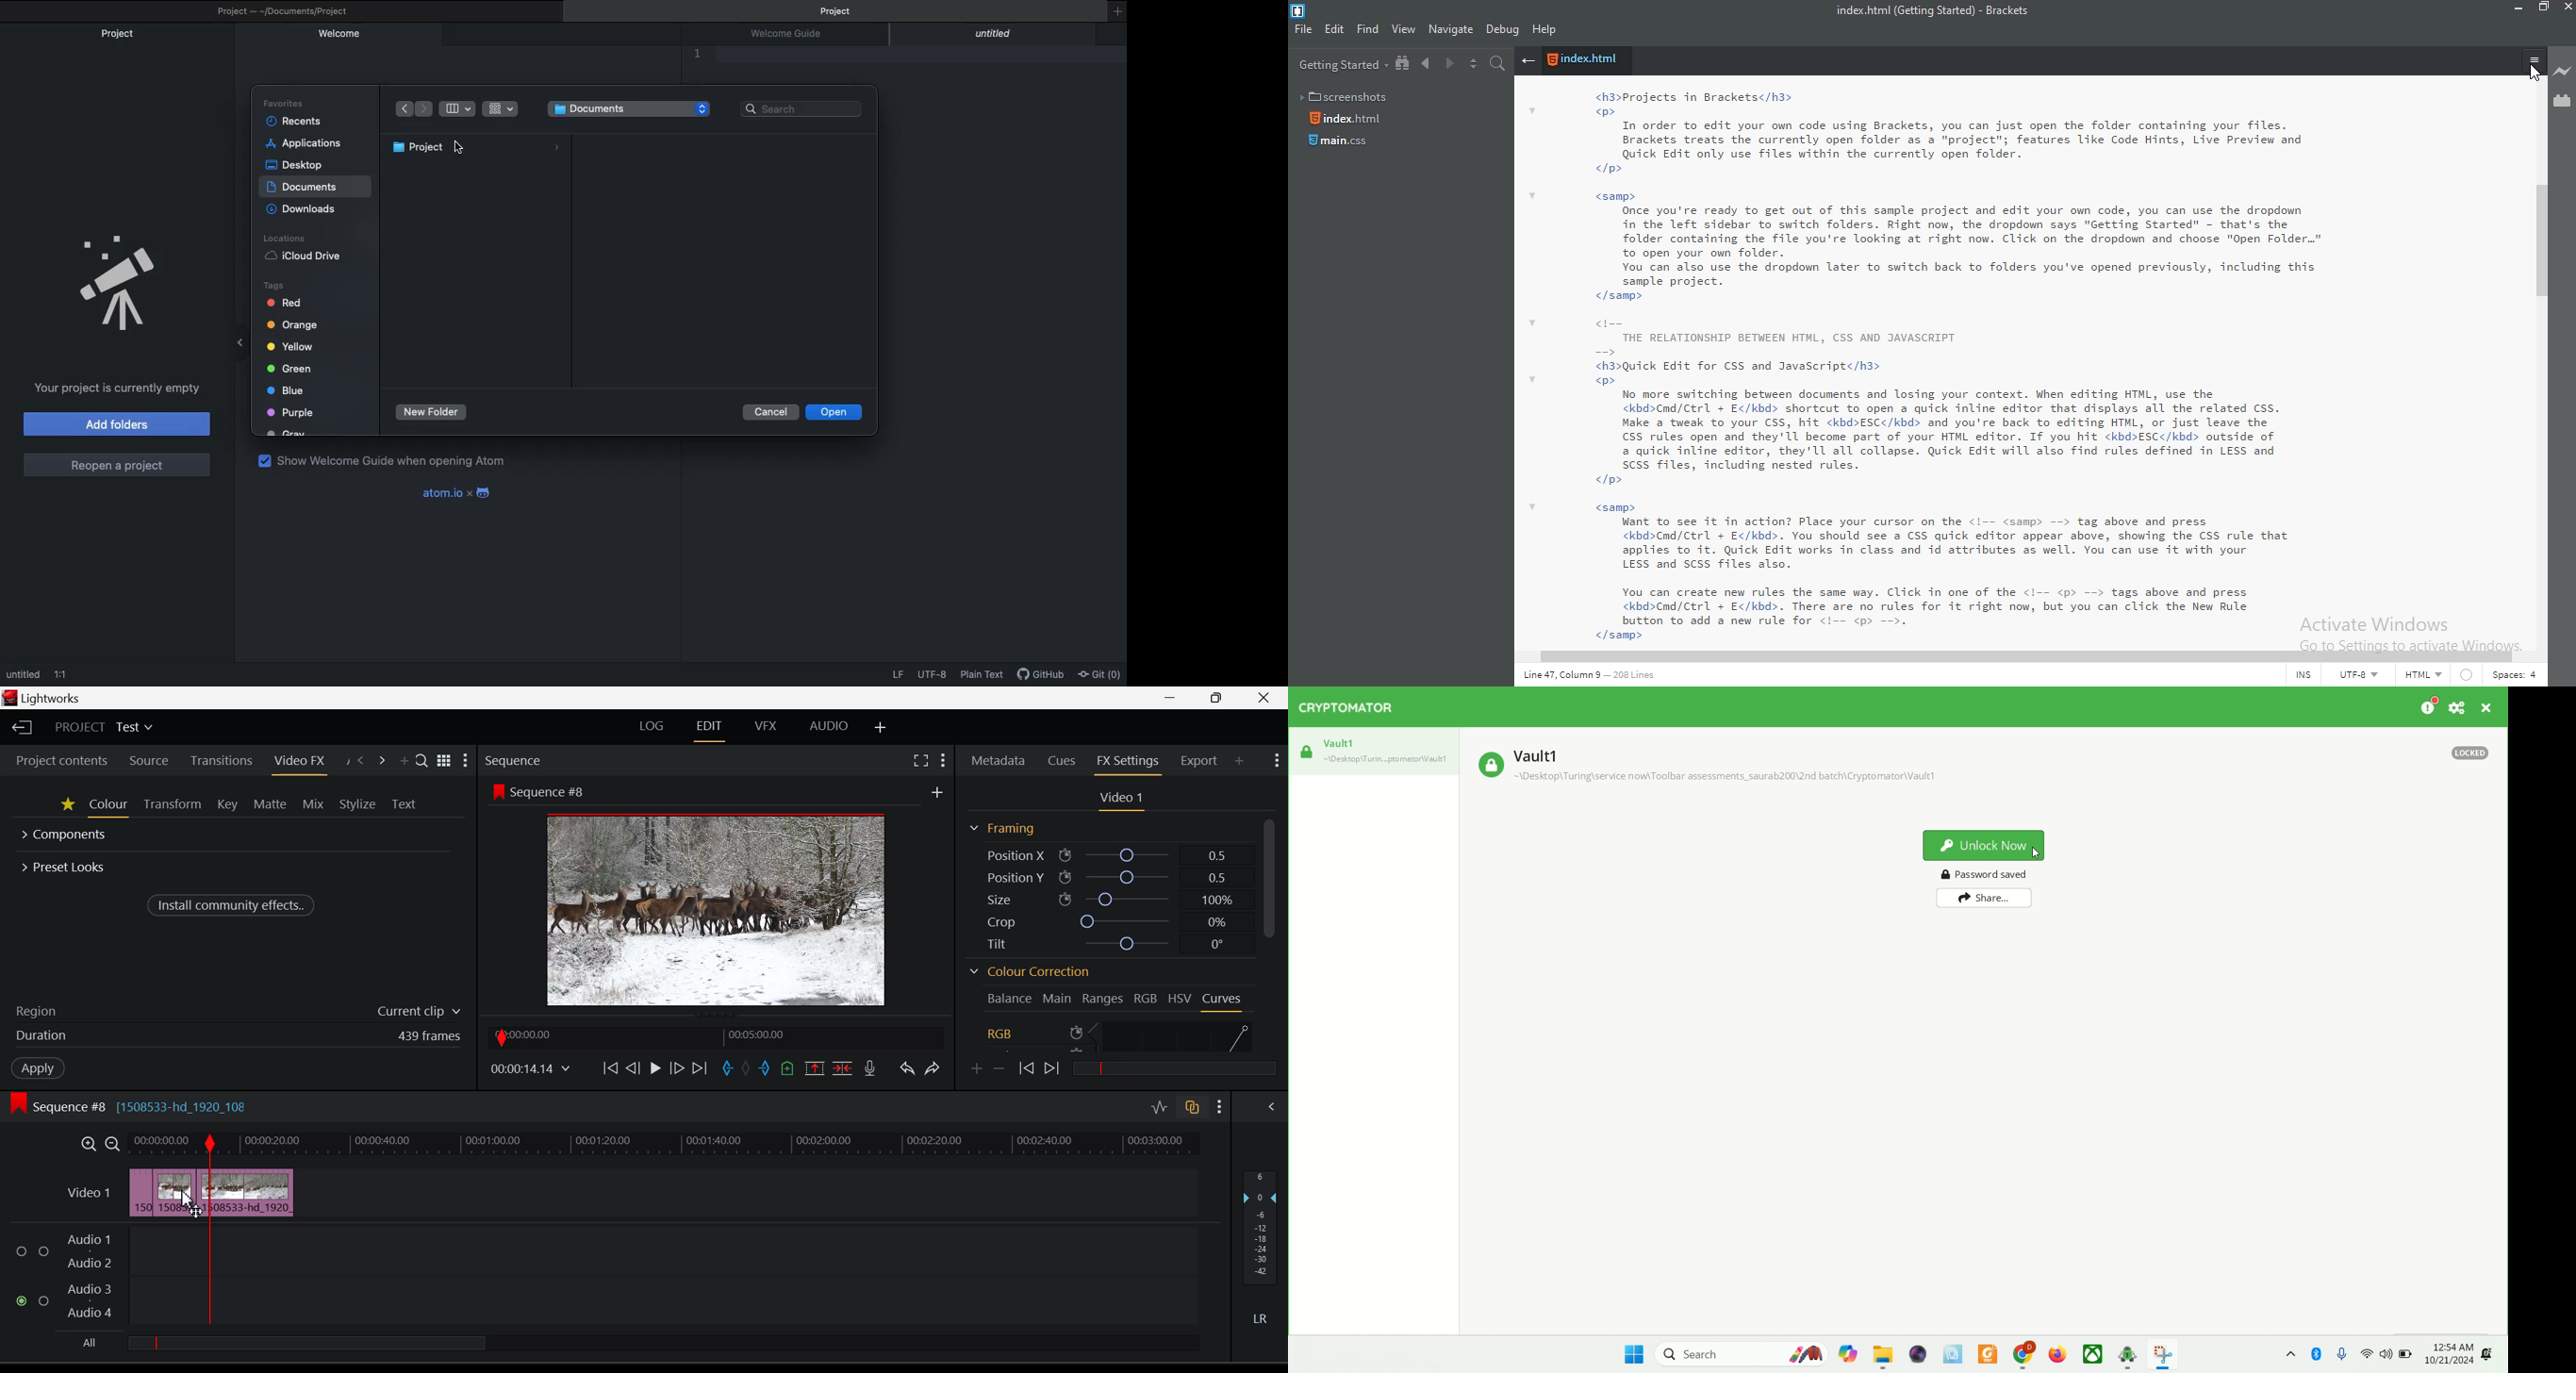 This screenshot has height=1400, width=2576. What do you see at coordinates (1428, 64) in the screenshot?
I see `Previous document` at bounding box center [1428, 64].